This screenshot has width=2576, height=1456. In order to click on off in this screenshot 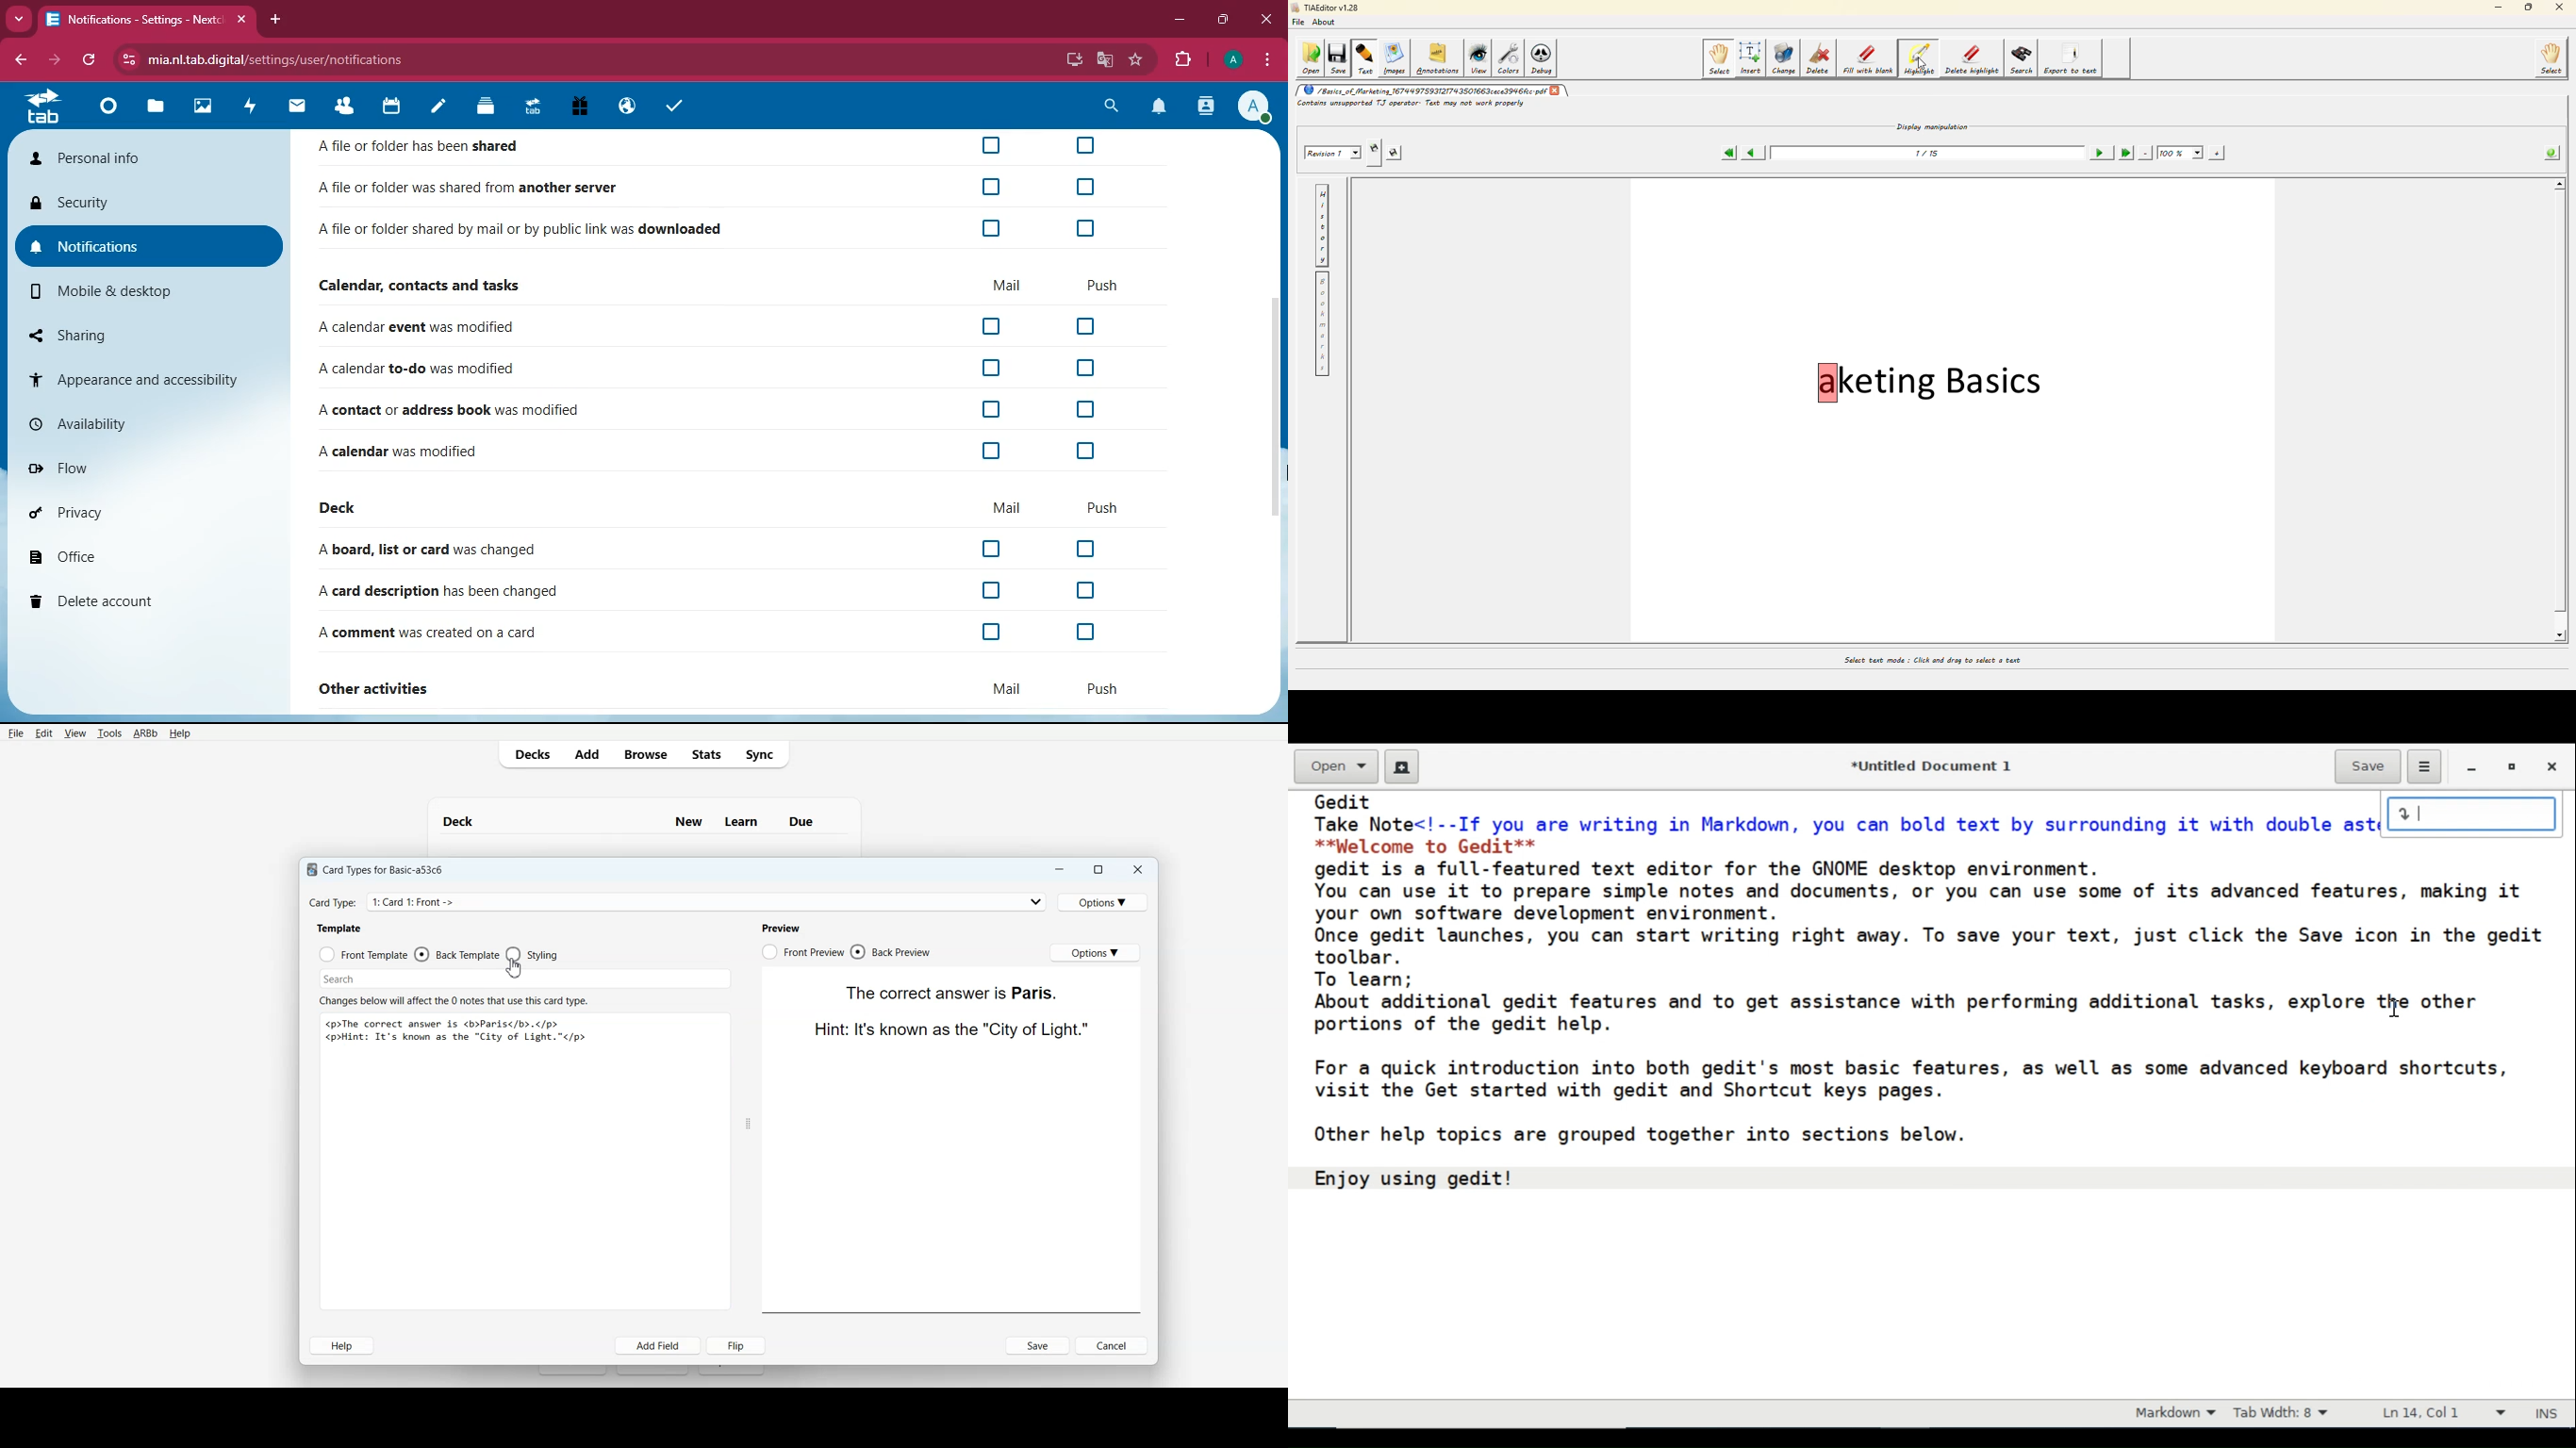, I will do `click(1087, 186)`.